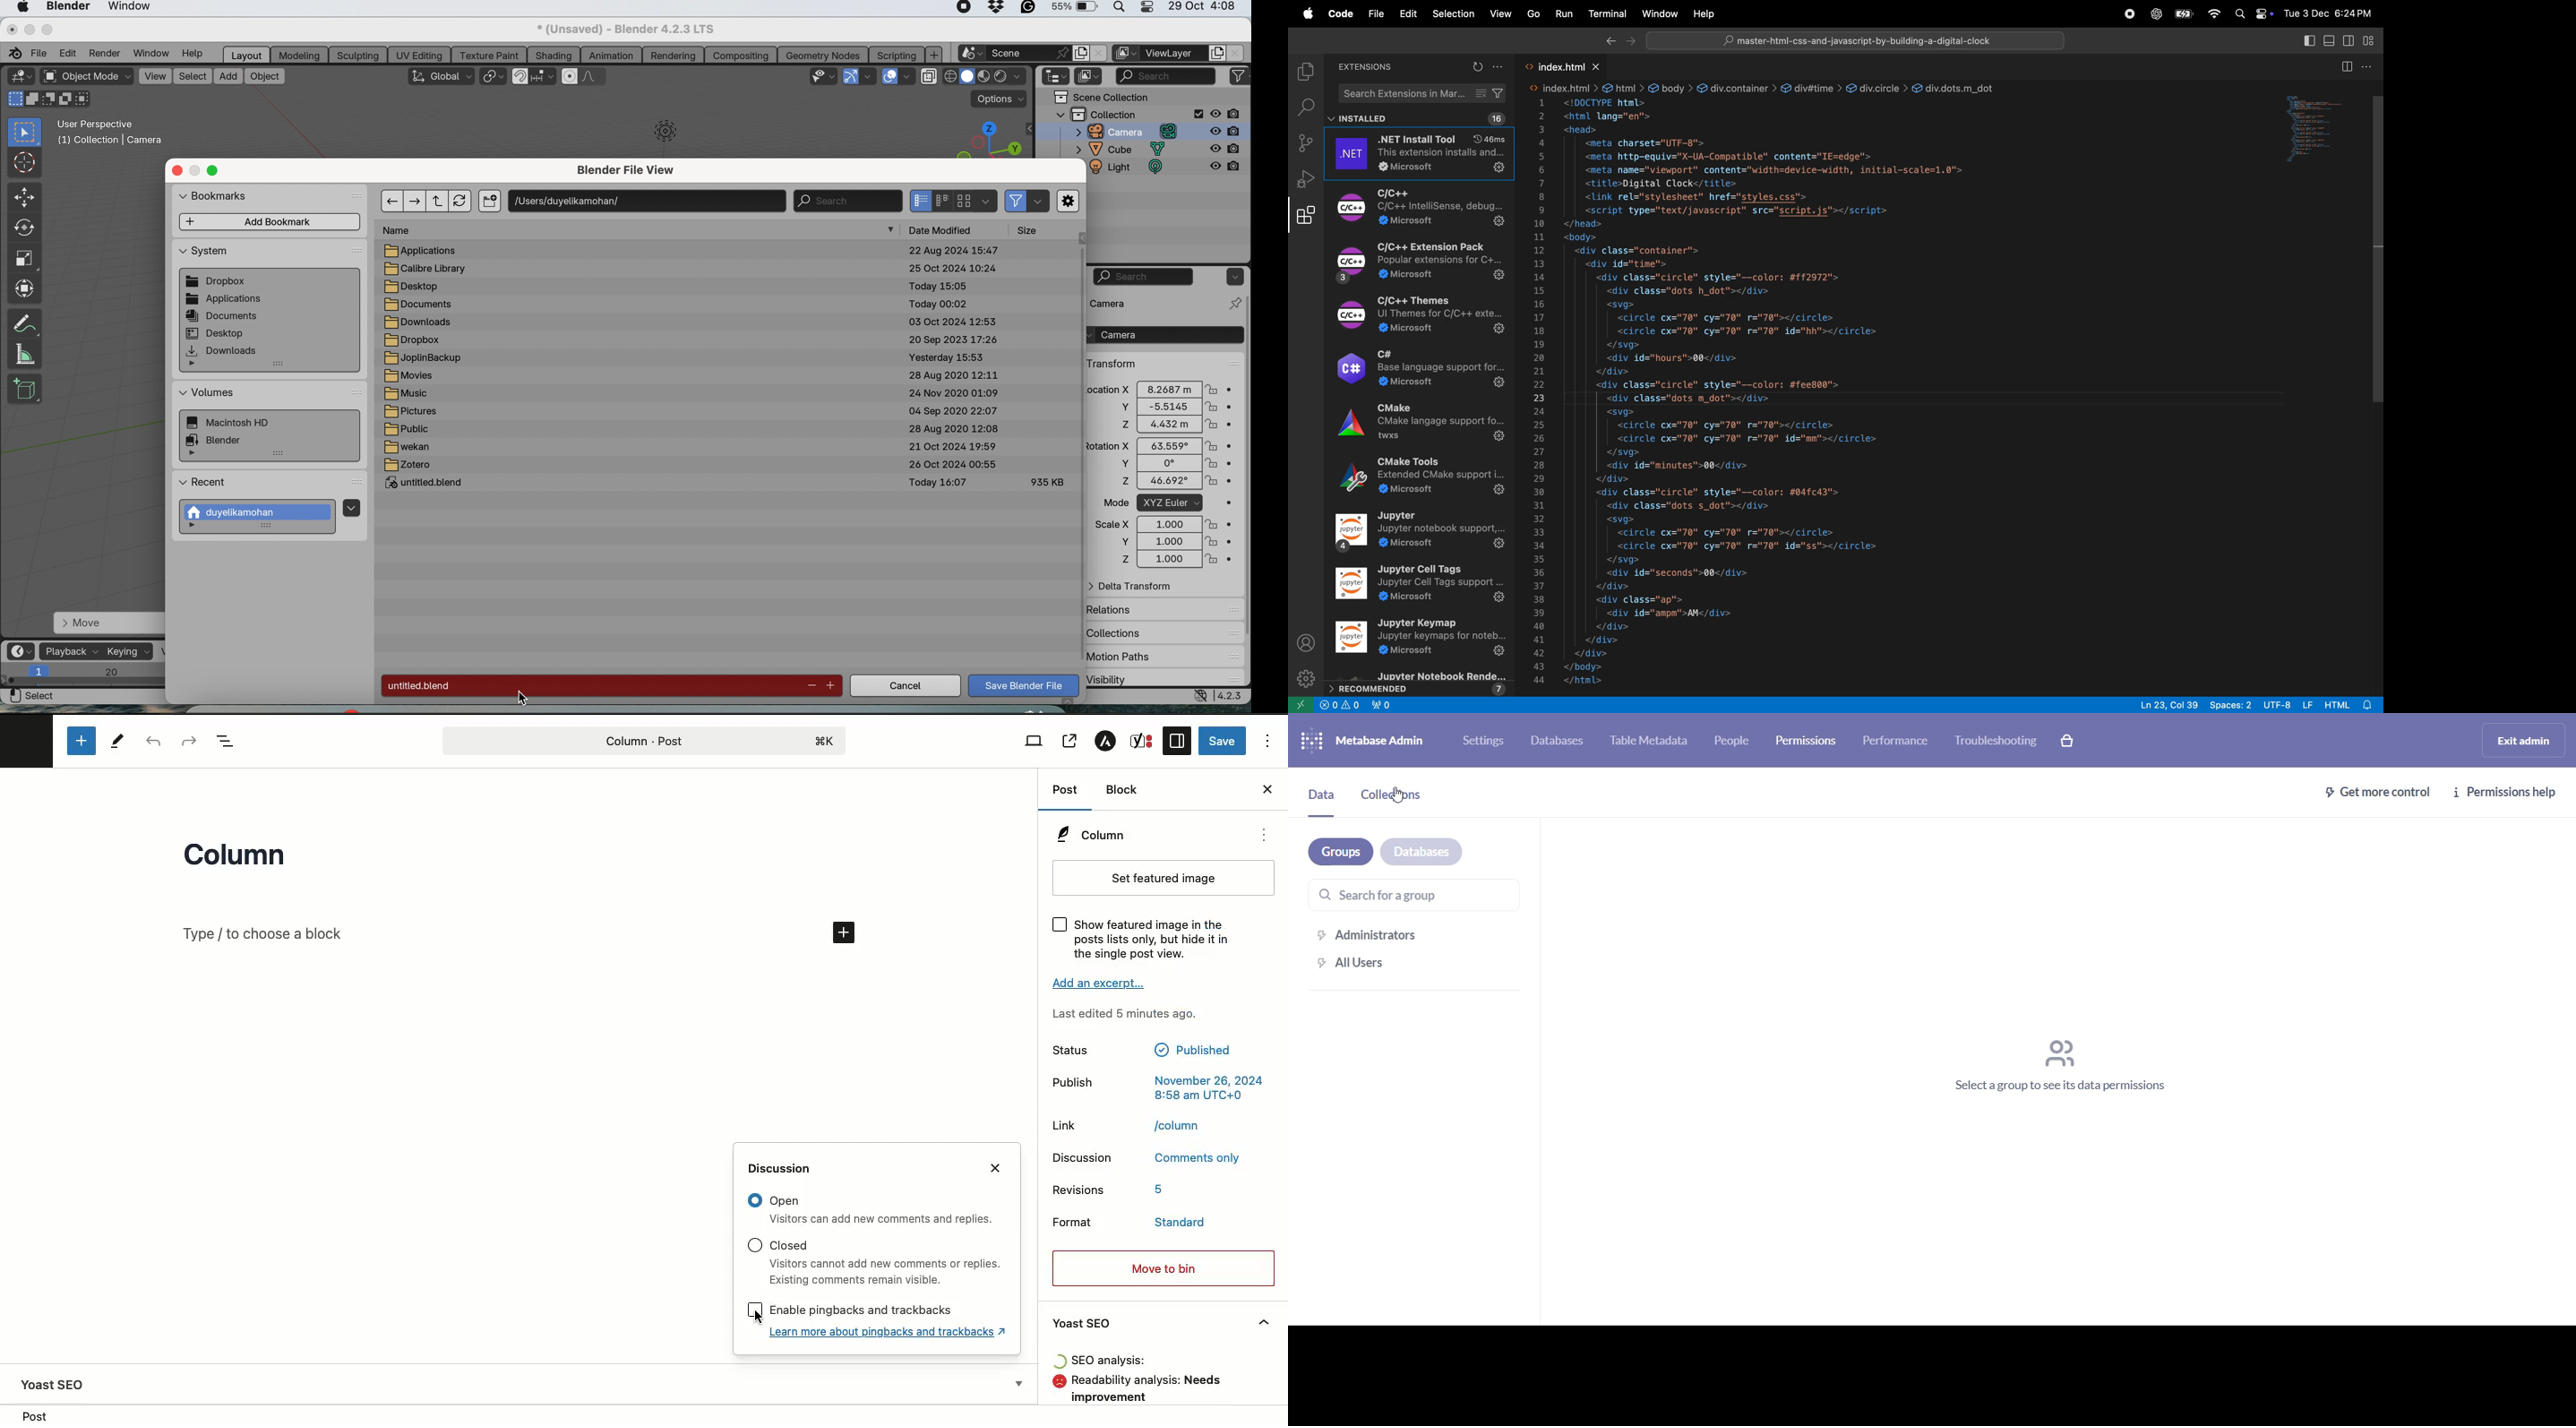 Image resolution: width=2576 pixels, height=1428 pixels. What do you see at coordinates (1060, 924) in the screenshot?
I see `Checkbox ` at bounding box center [1060, 924].